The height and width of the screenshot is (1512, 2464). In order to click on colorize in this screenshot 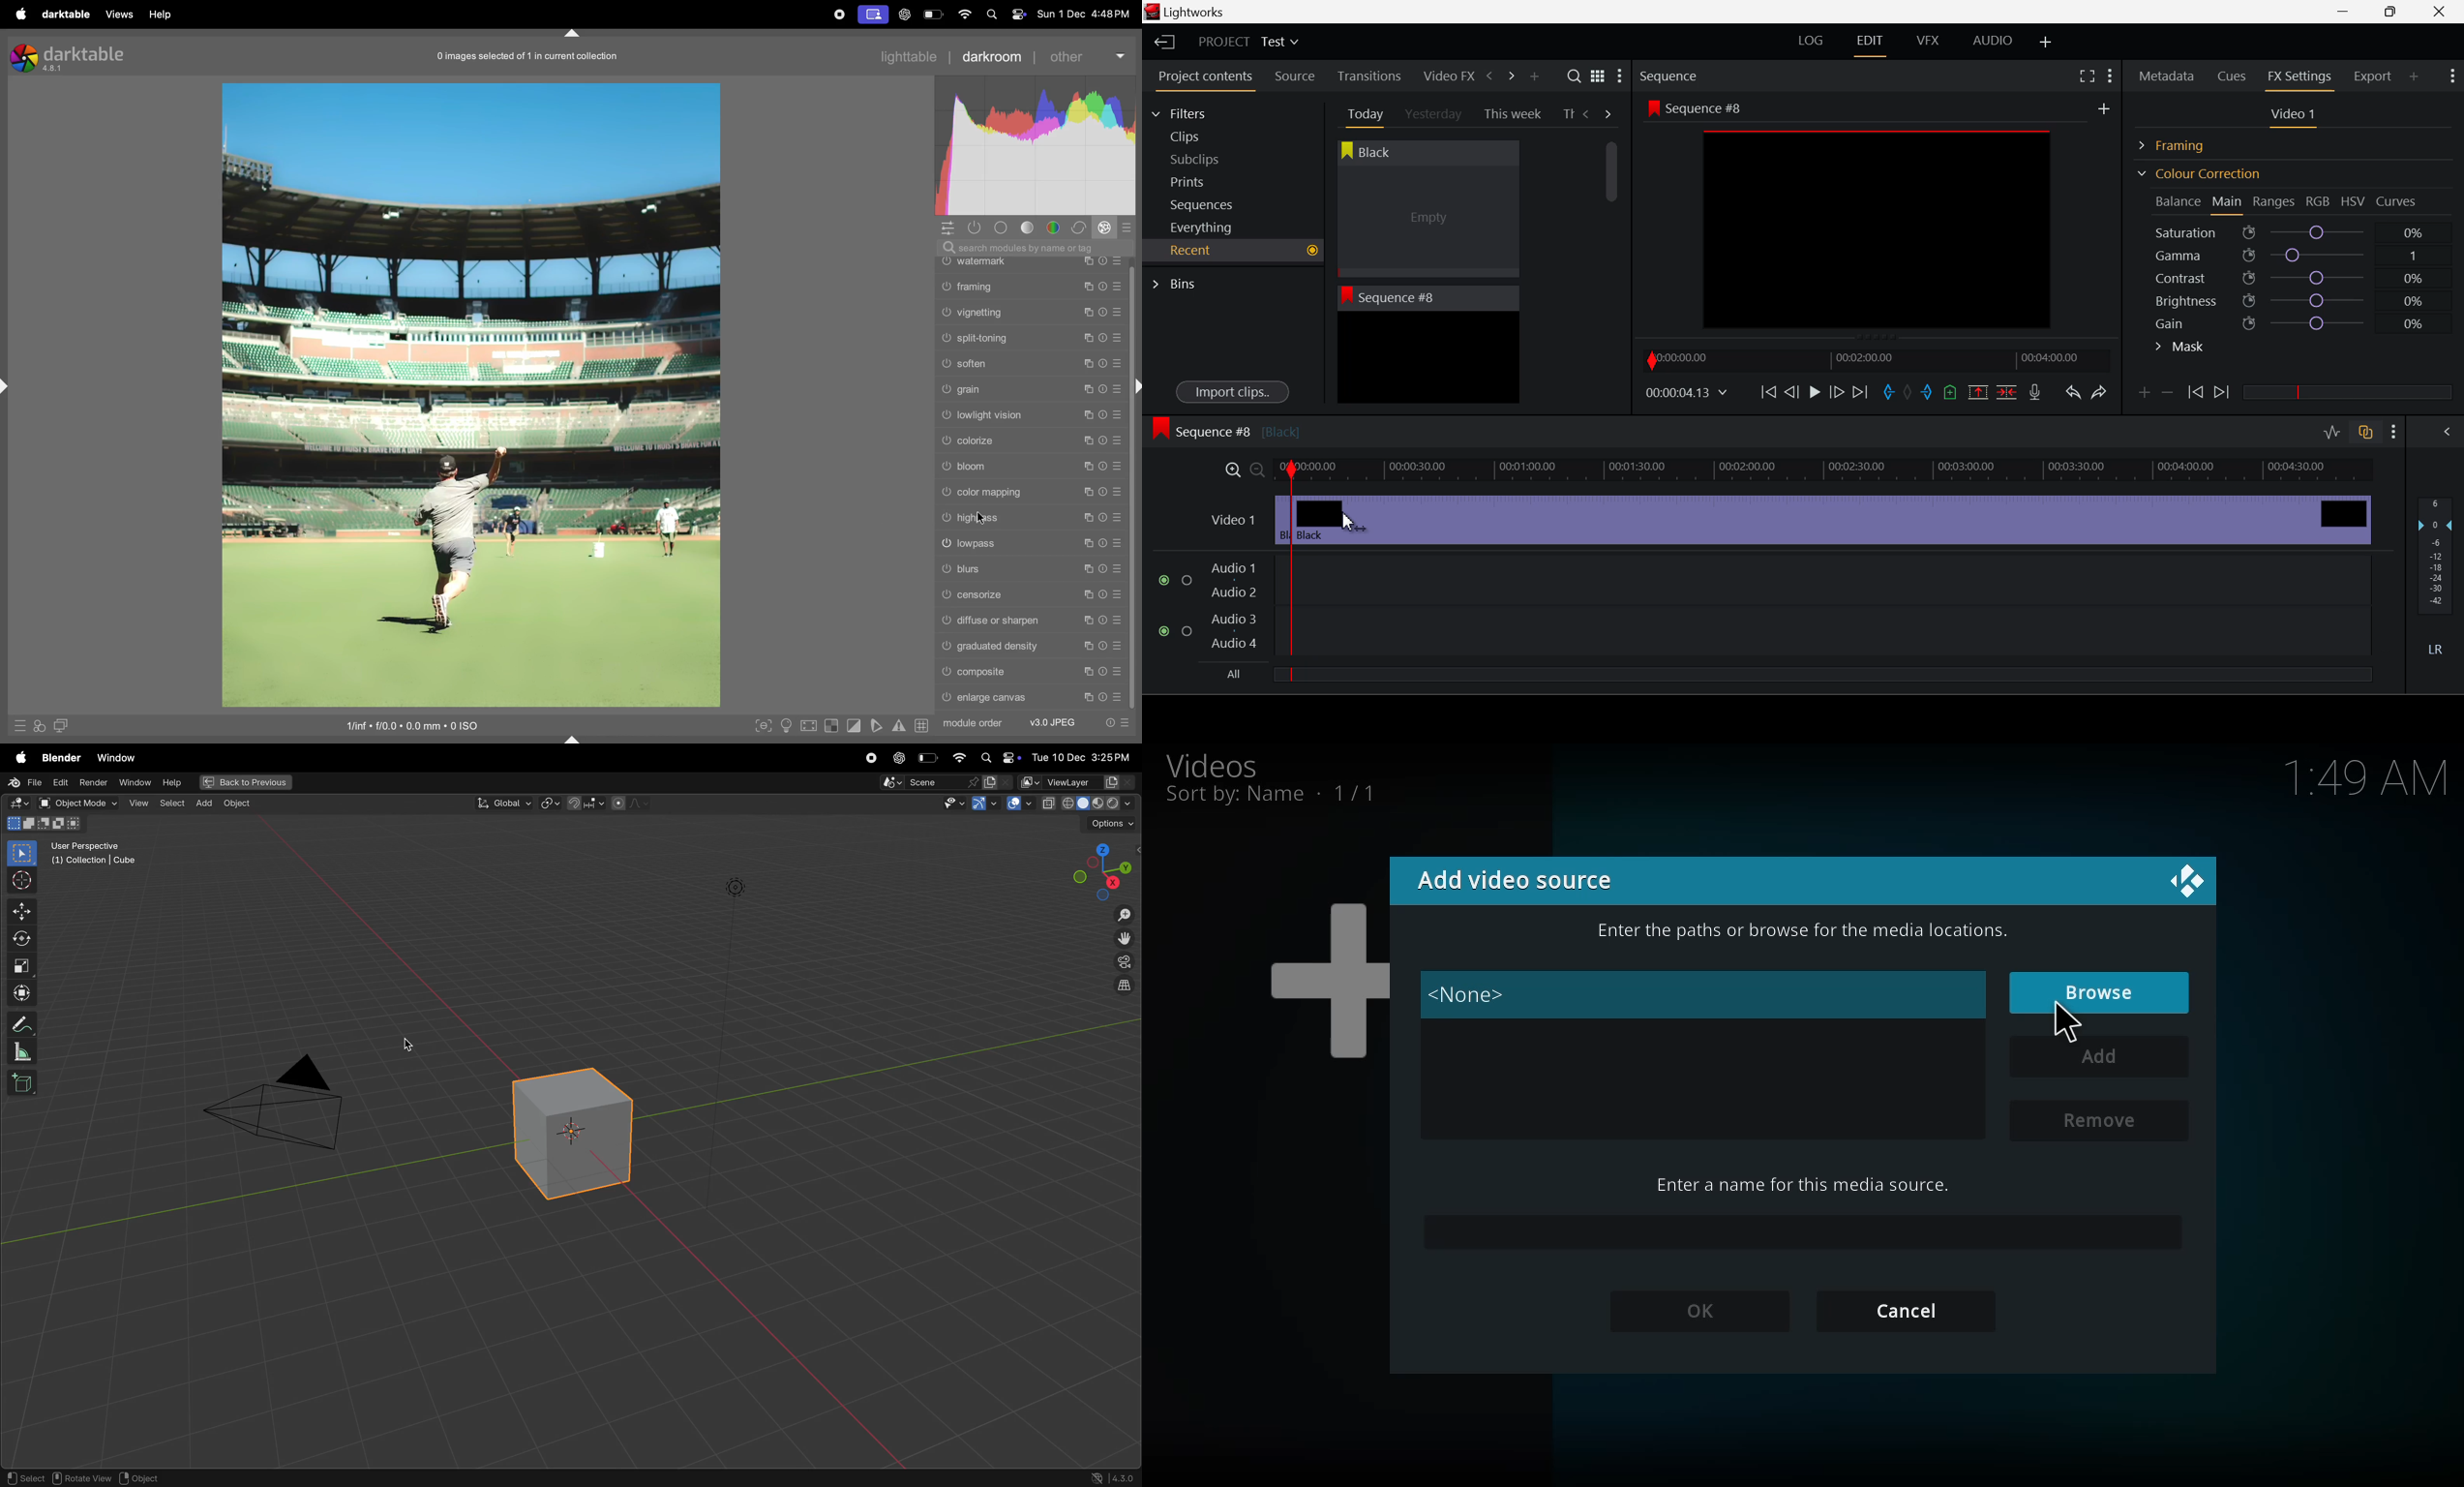, I will do `click(1034, 441)`.